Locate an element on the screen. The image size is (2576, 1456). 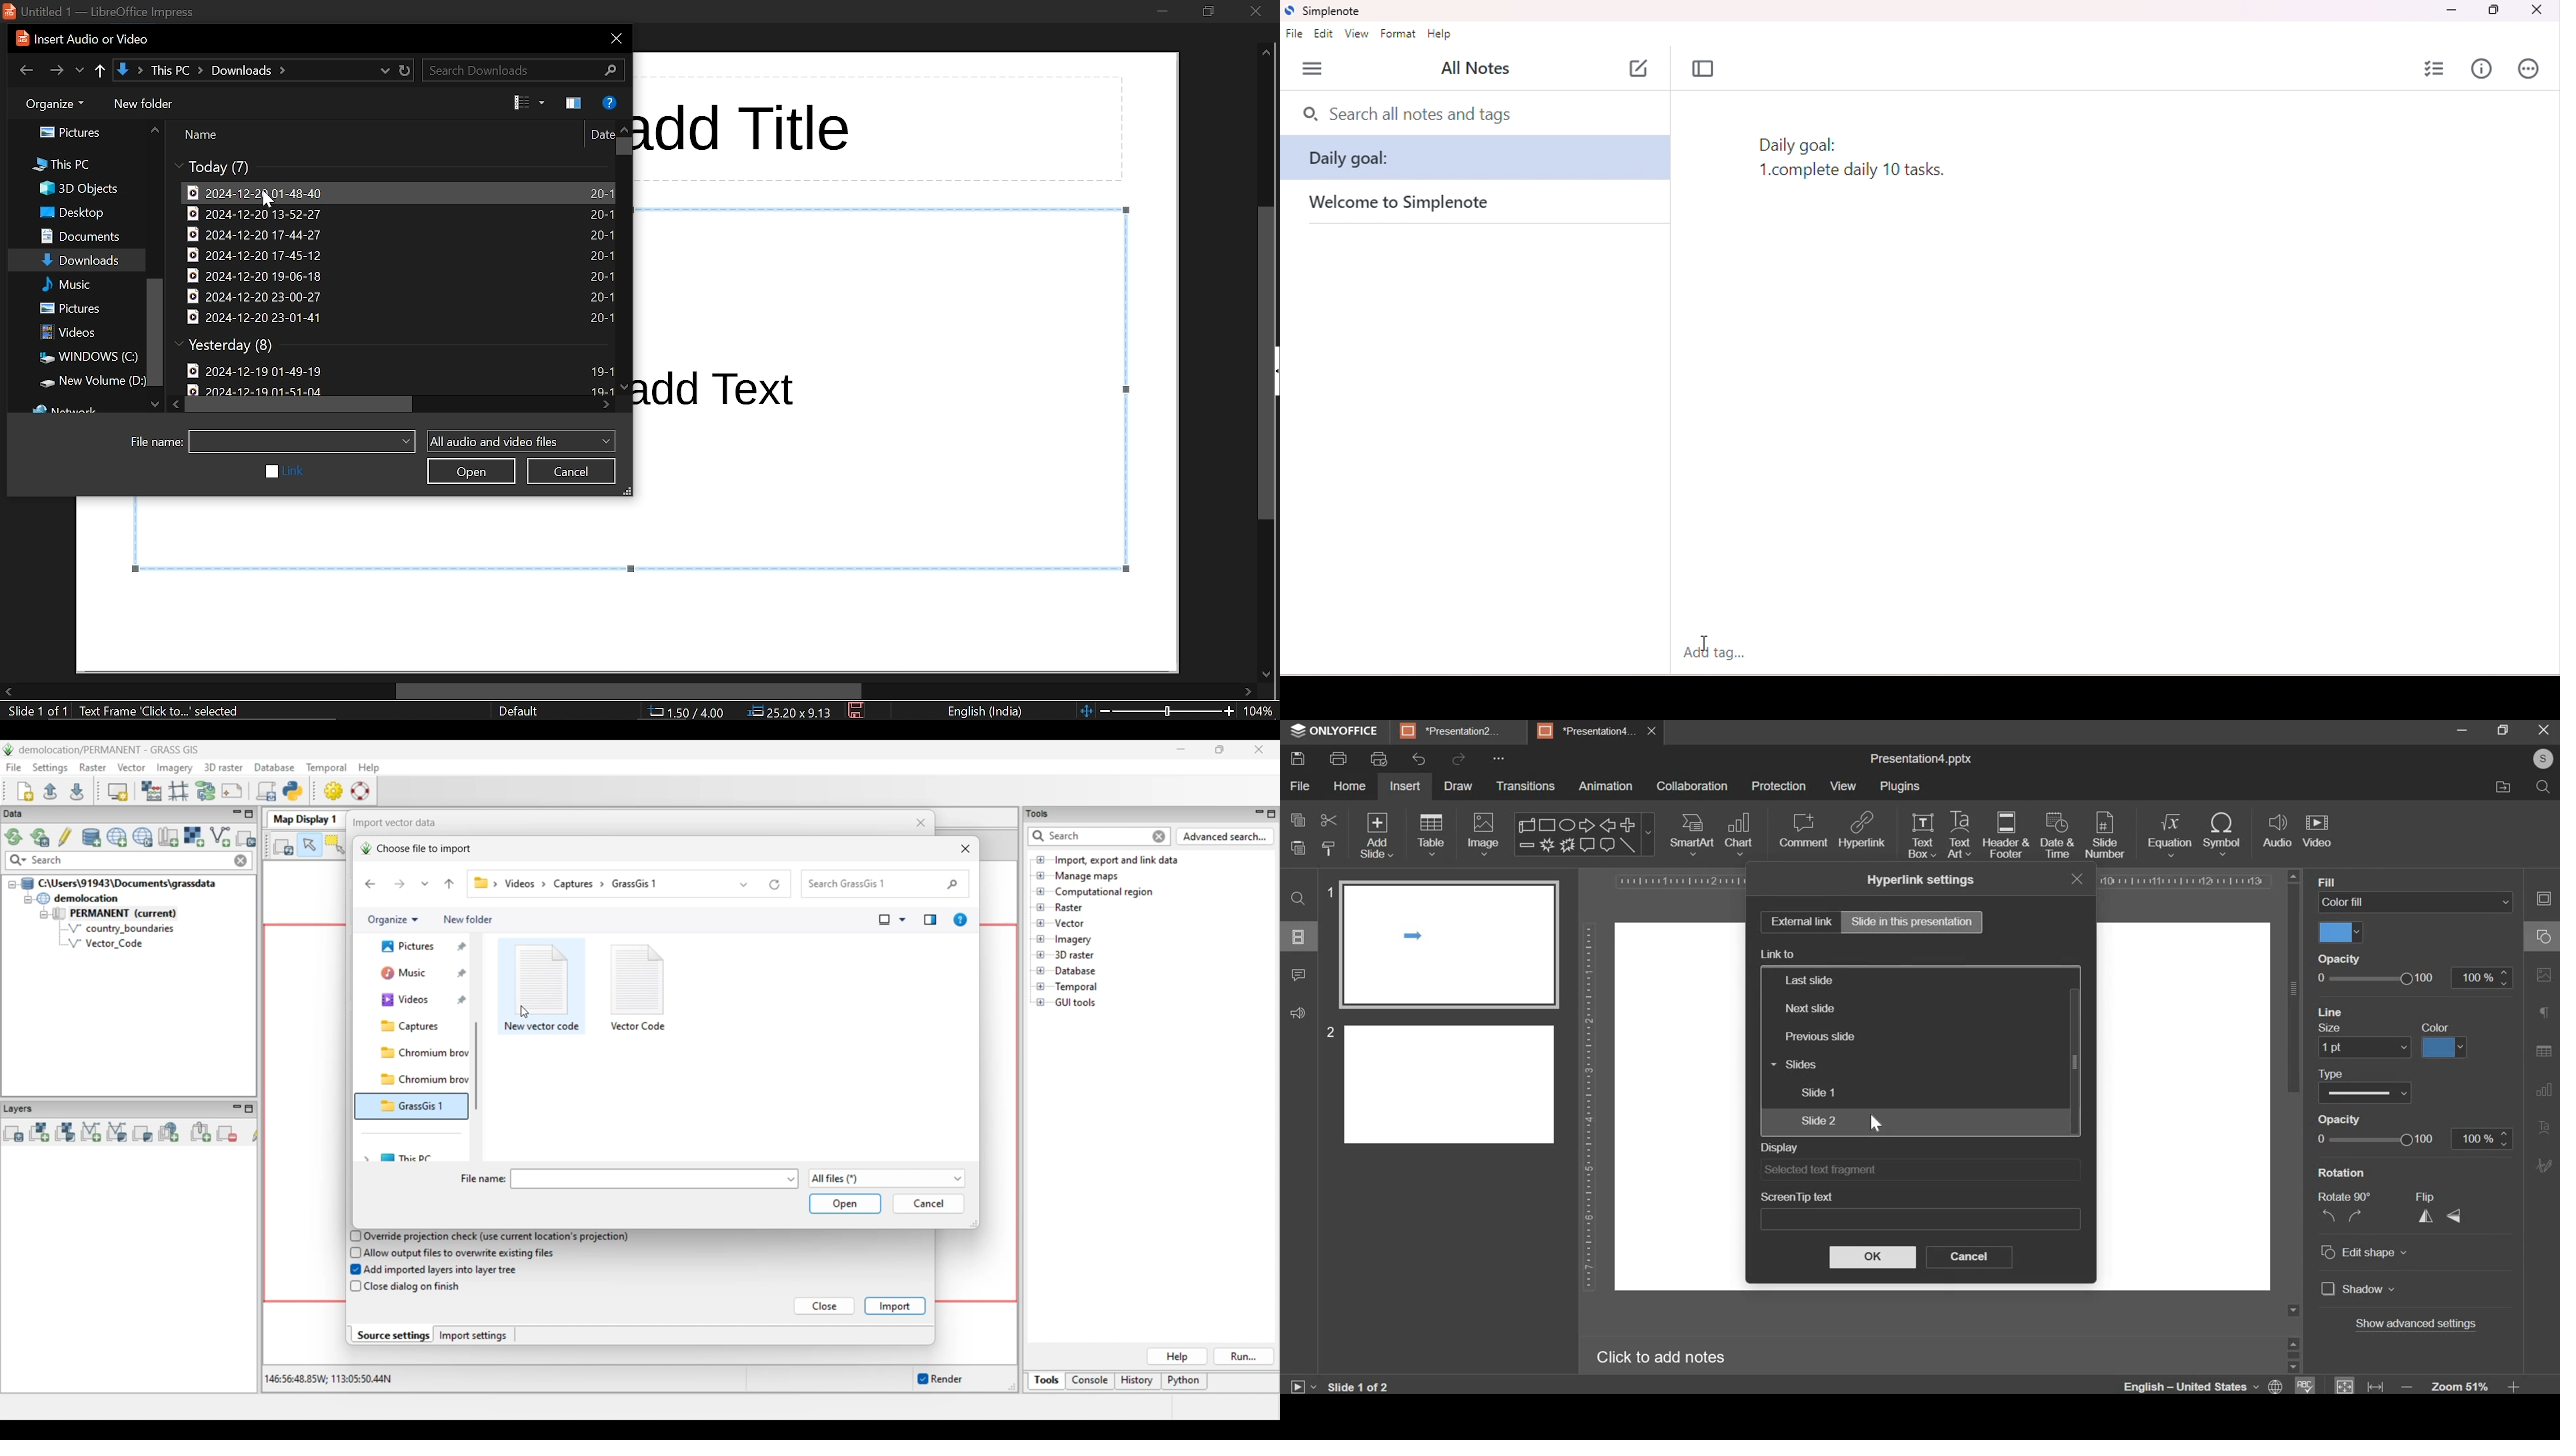
Slide 1 of 2 is located at coordinates (1366, 1385).